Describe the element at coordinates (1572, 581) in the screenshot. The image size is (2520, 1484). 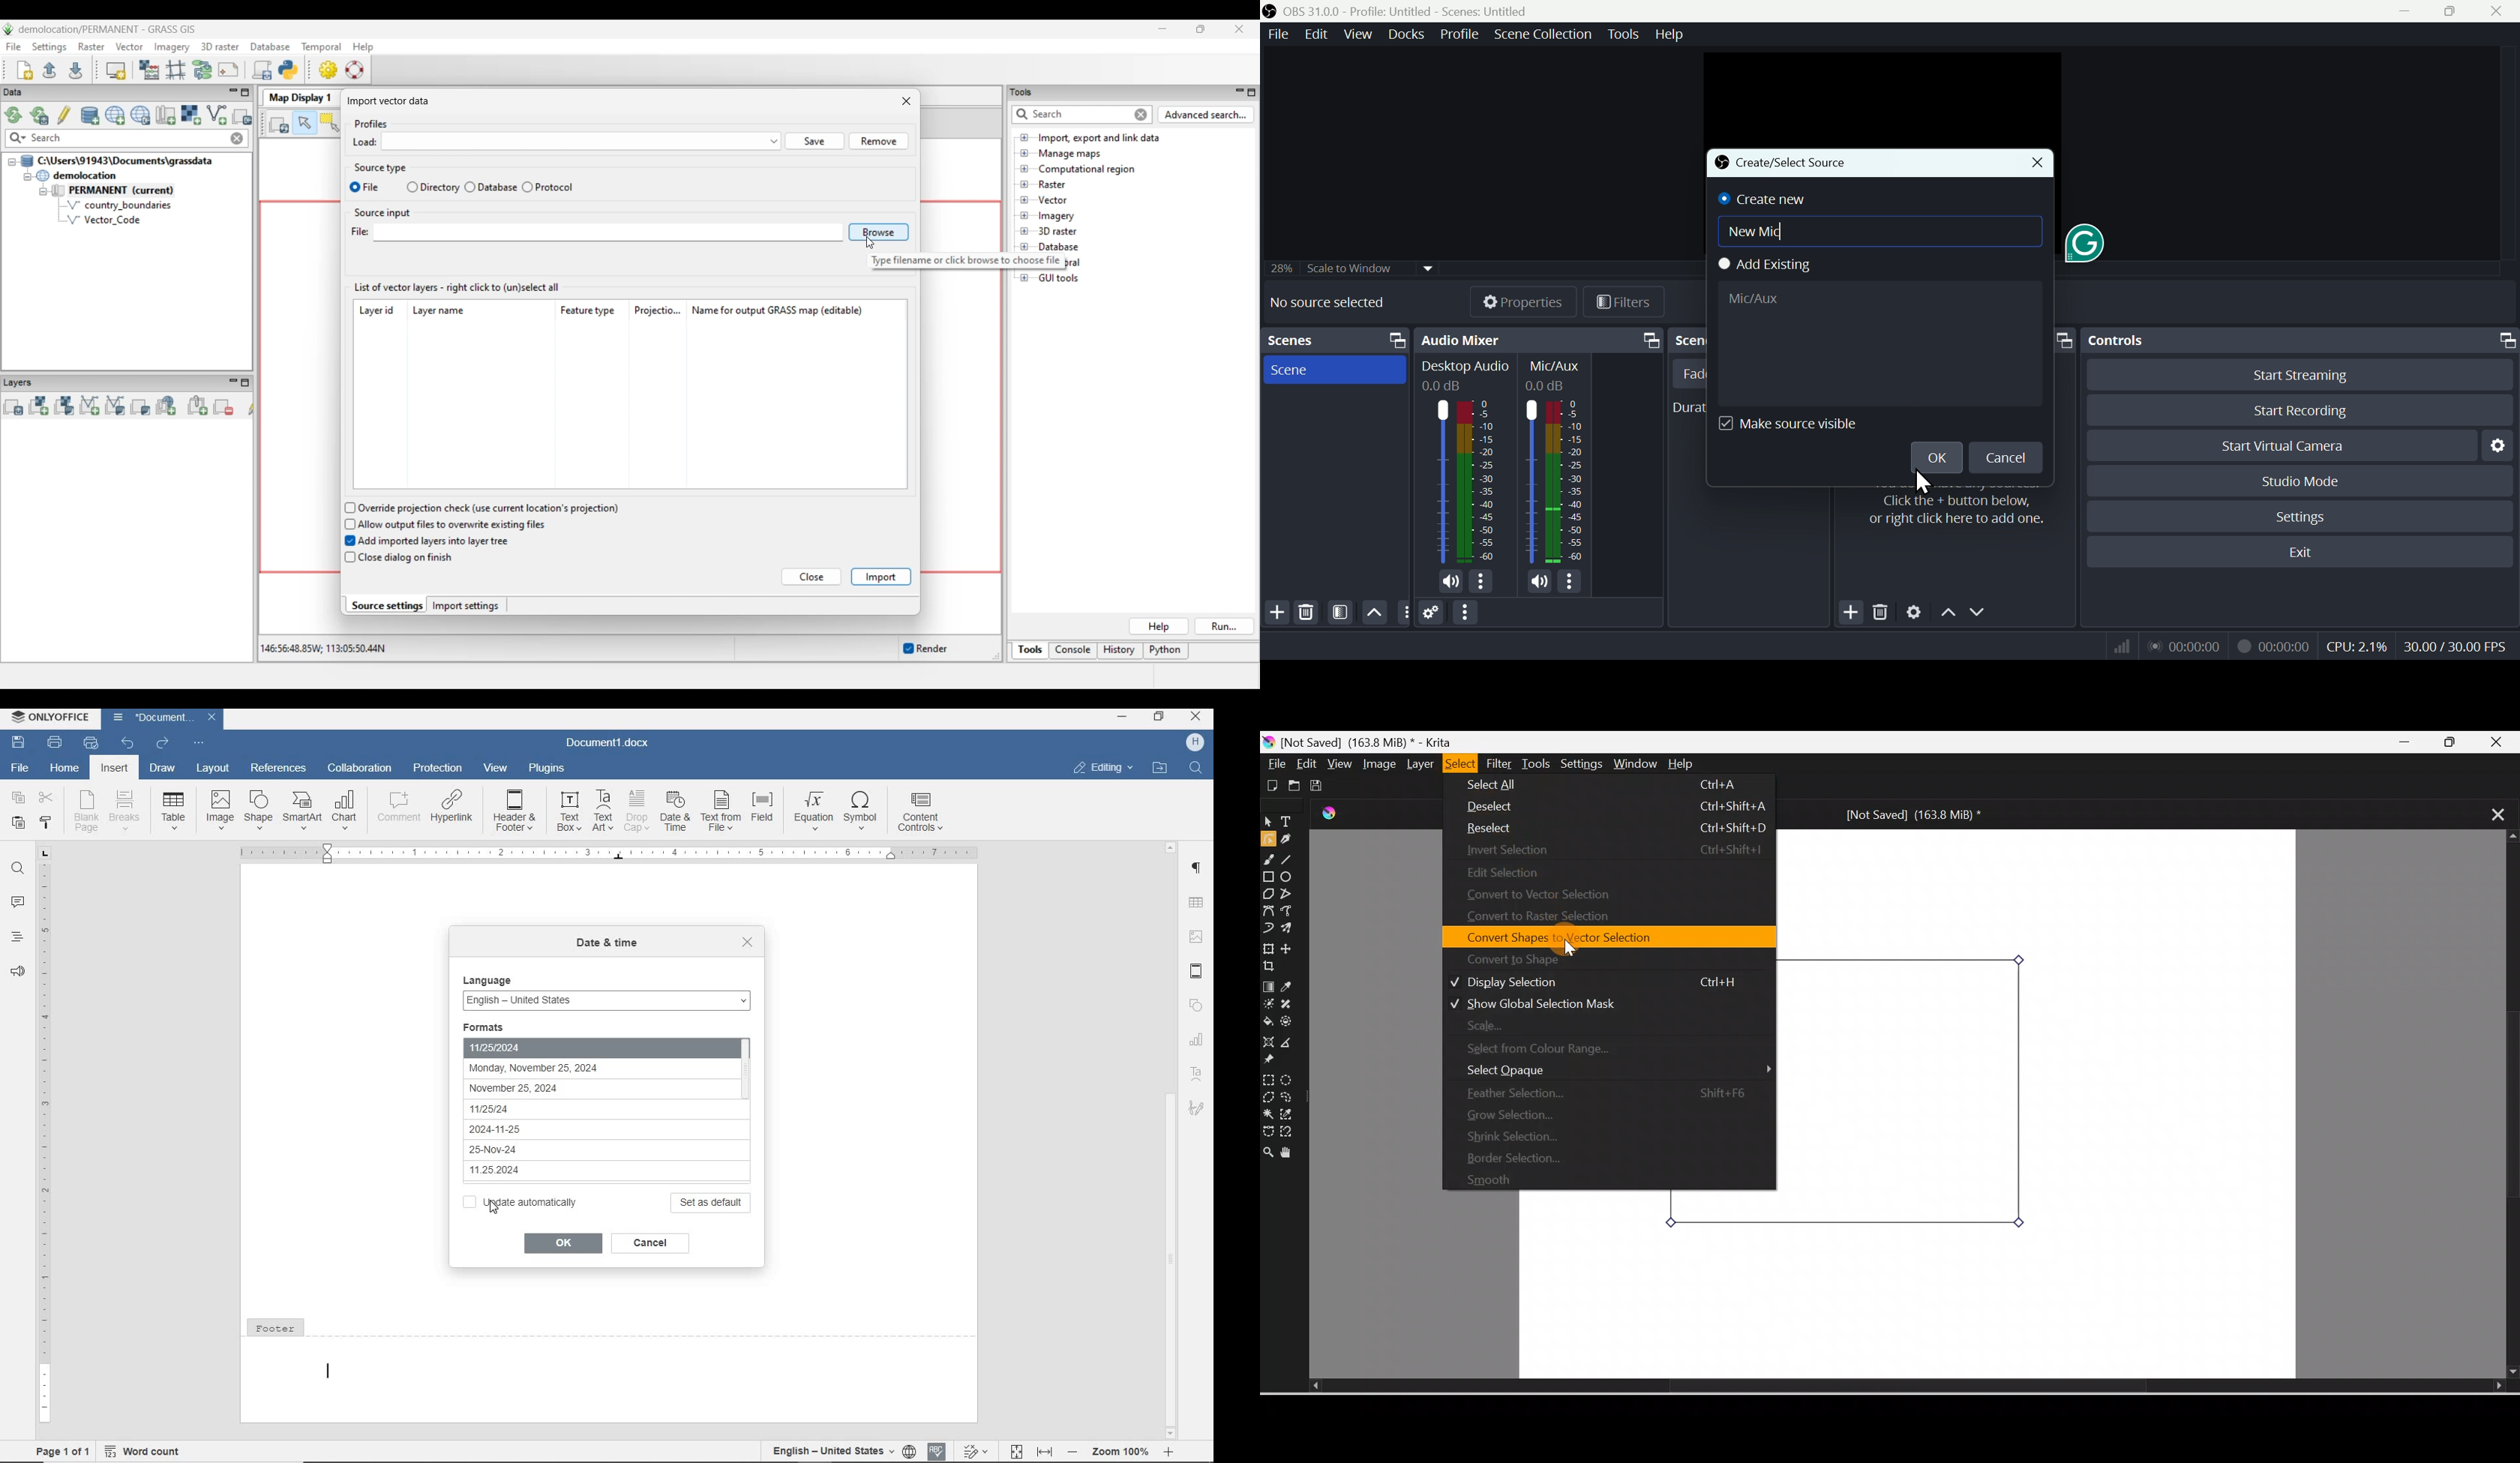
I see `More options` at that location.